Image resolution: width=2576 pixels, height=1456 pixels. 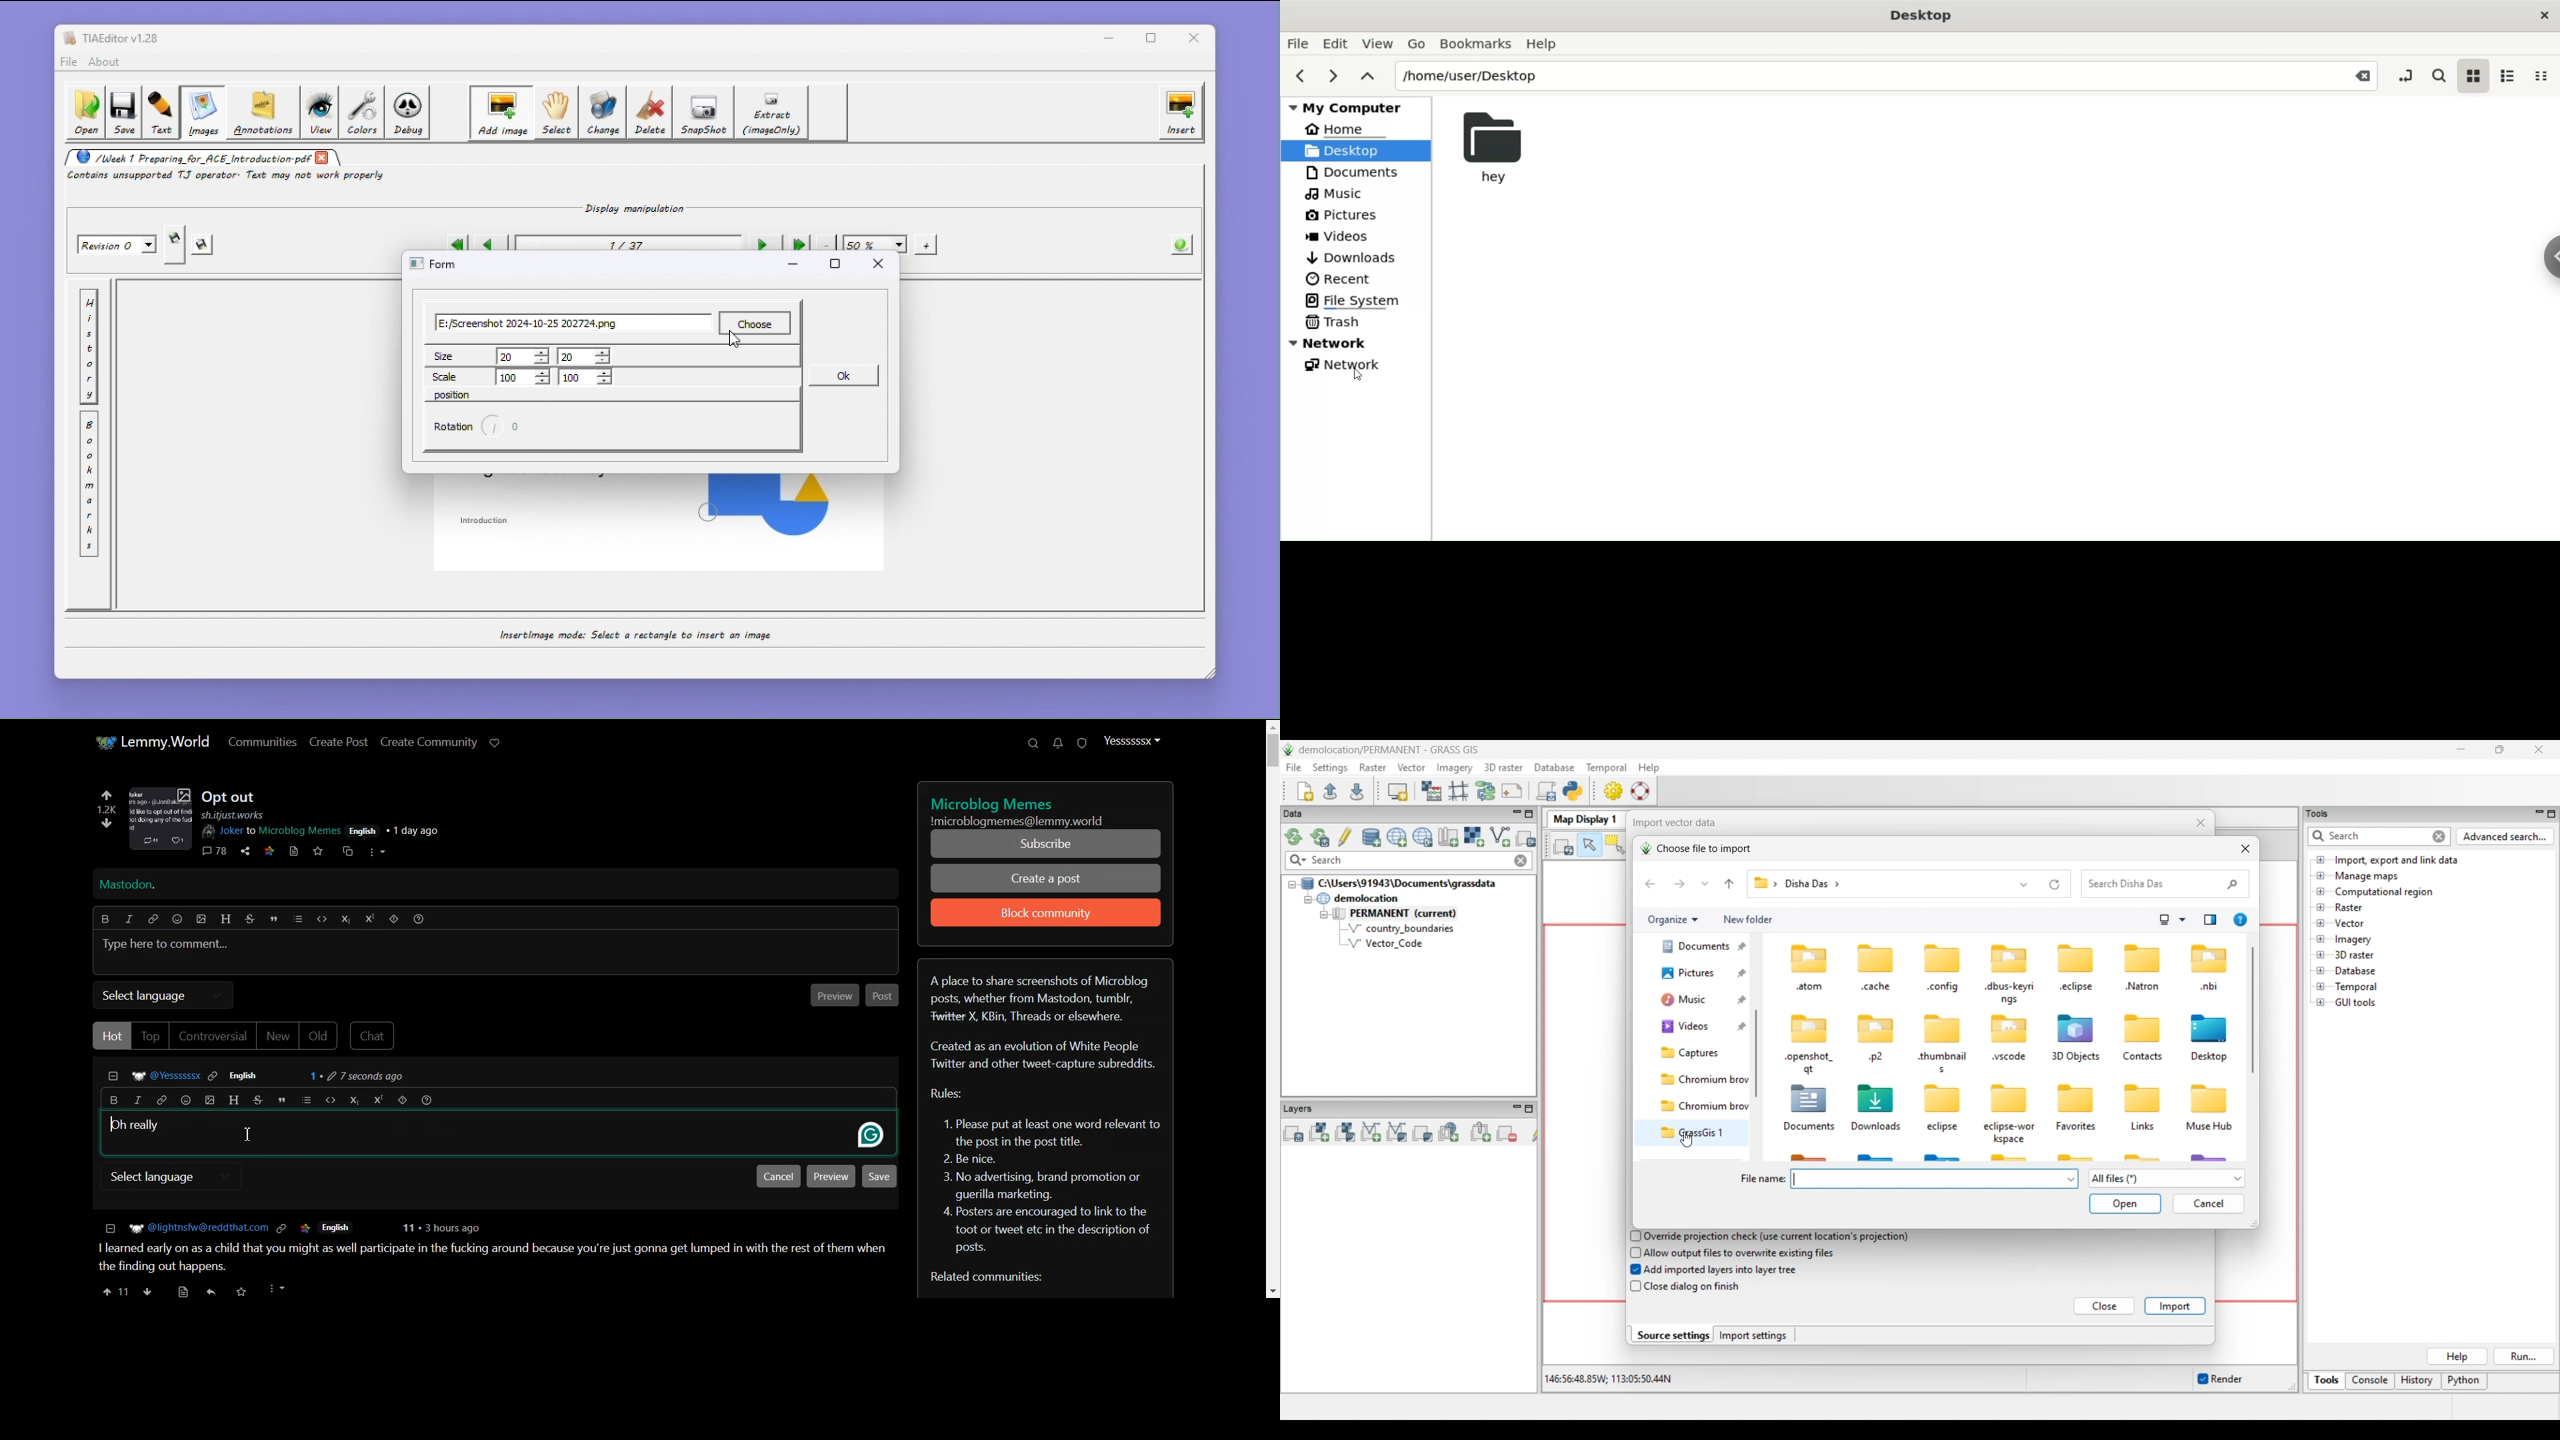 What do you see at coordinates (250, 1135) in the screenshot?
I see `Text Cursor` at bounding box center [250, 1135].